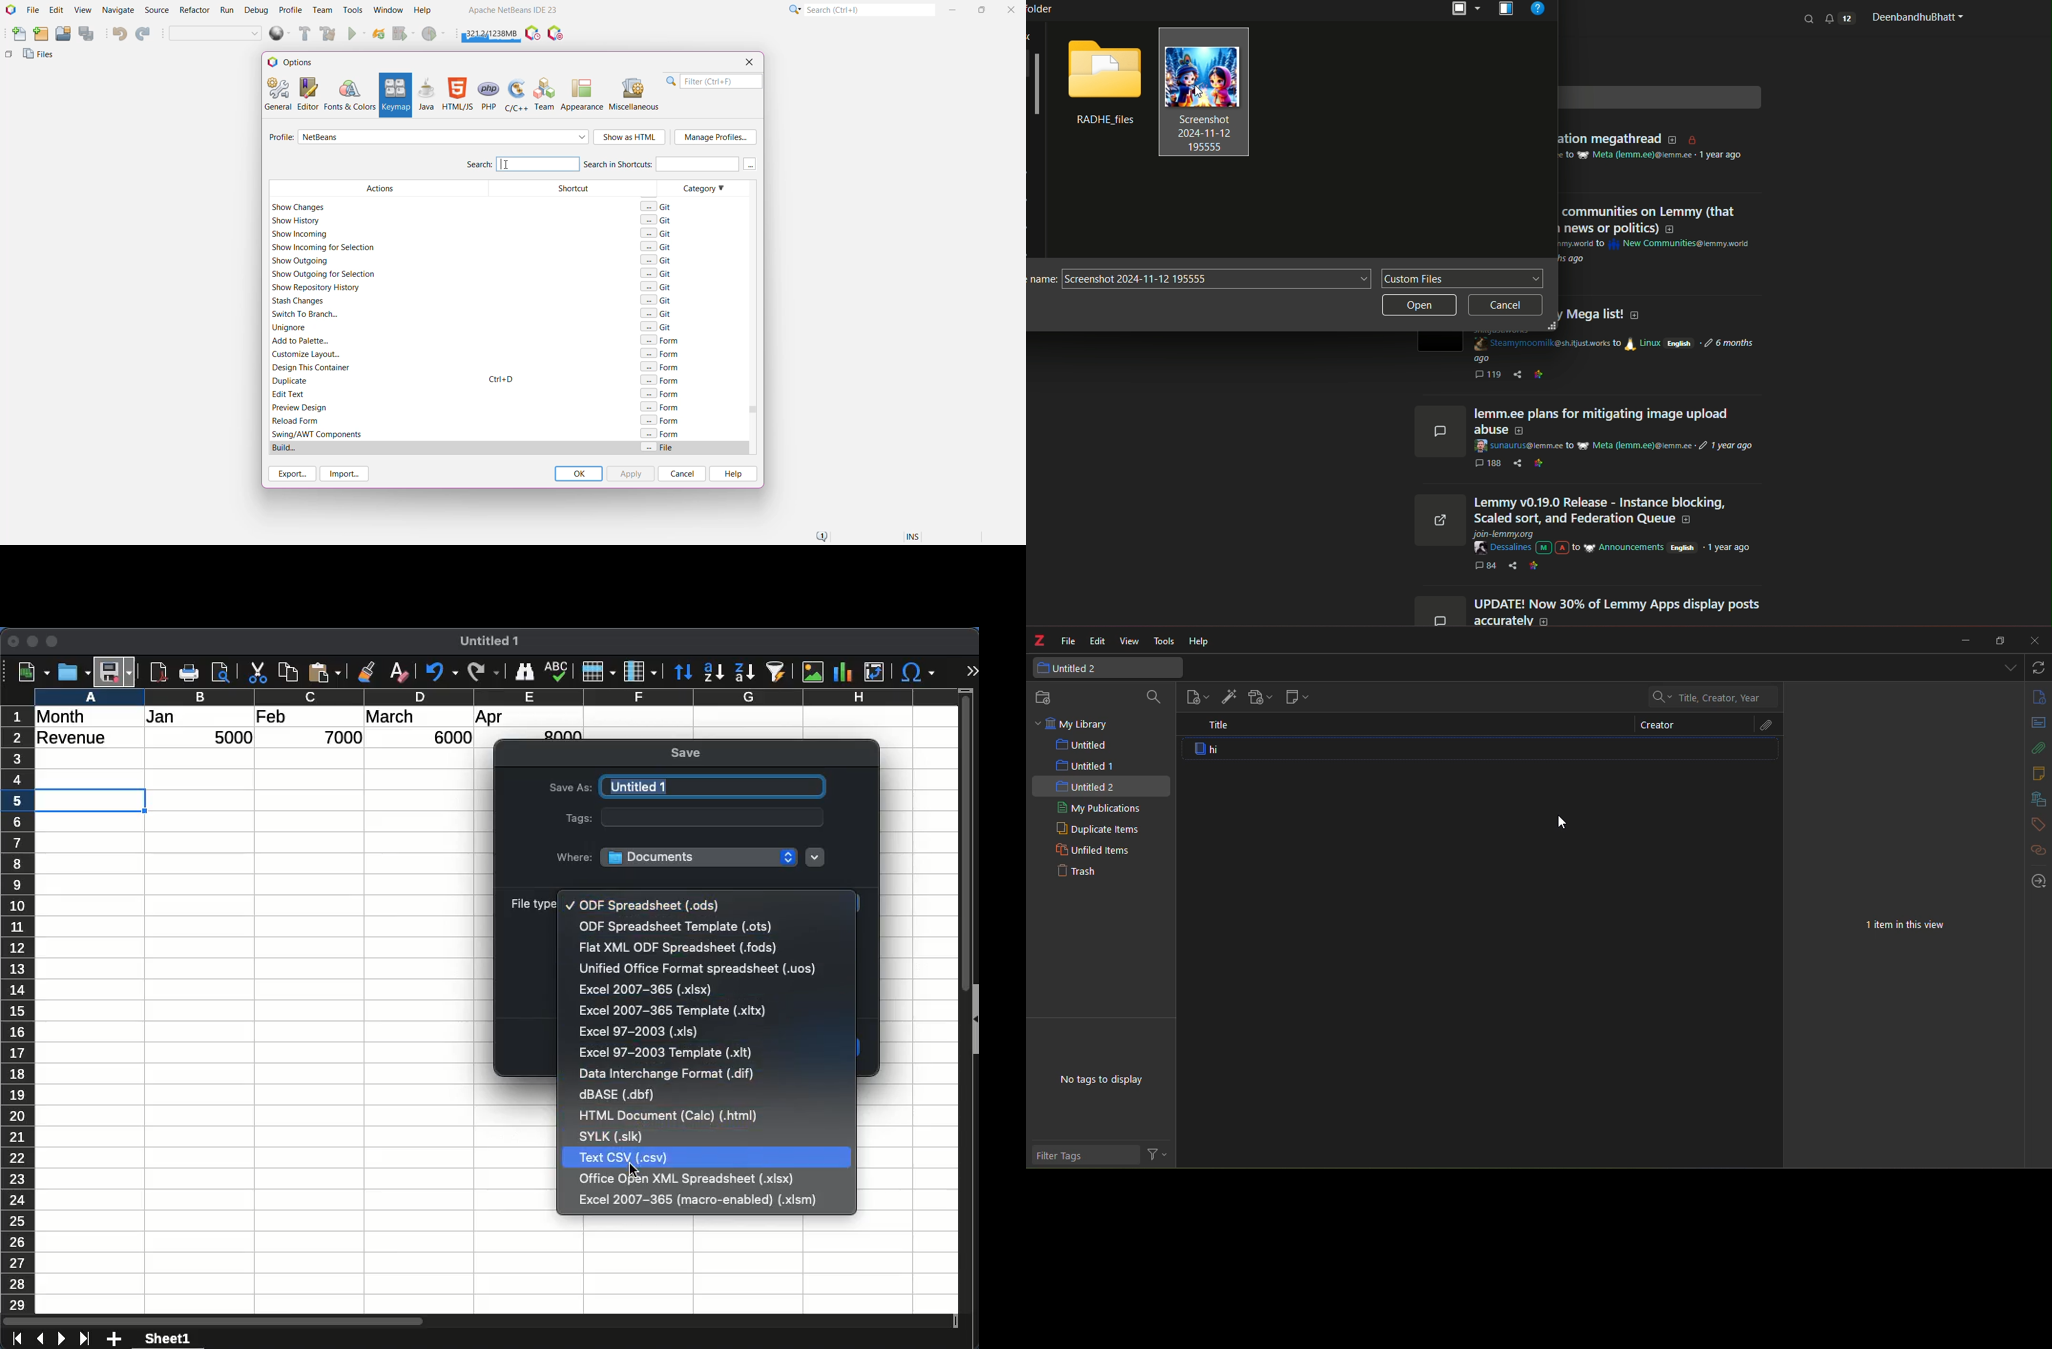  I want to click on library, so click(2036, 798).